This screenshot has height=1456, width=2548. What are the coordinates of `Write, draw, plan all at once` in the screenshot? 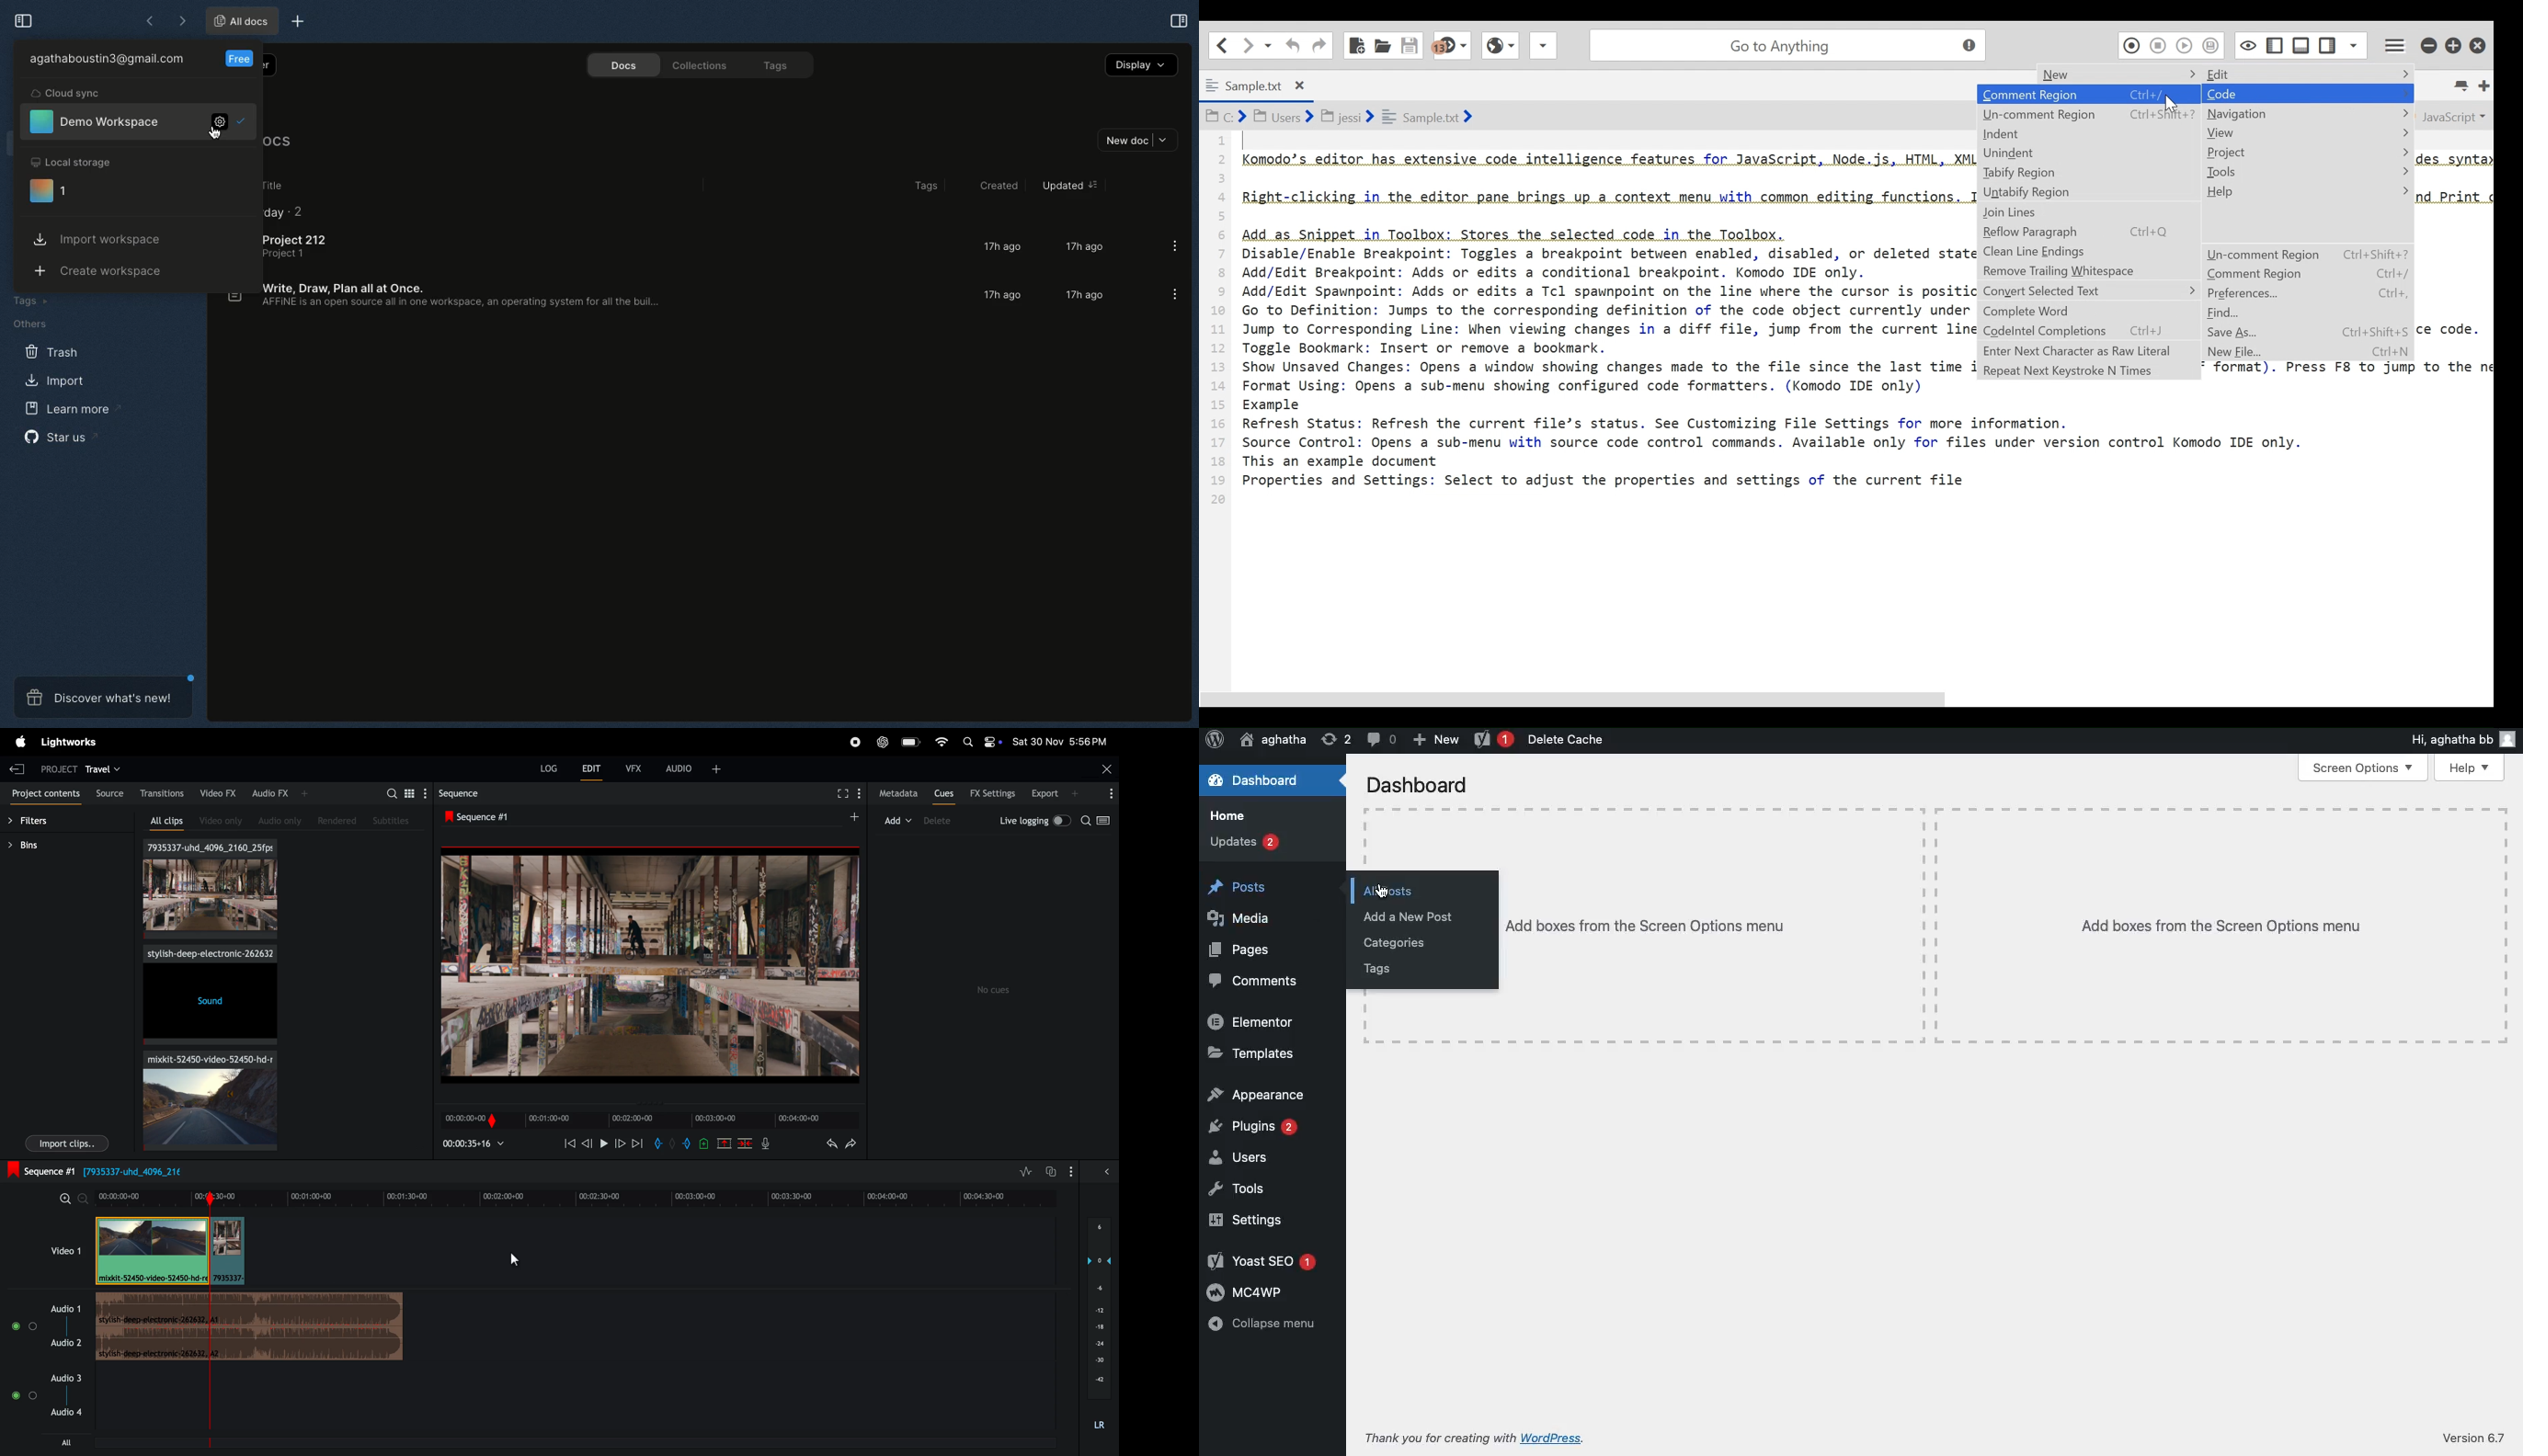 It's located at (442, 297).